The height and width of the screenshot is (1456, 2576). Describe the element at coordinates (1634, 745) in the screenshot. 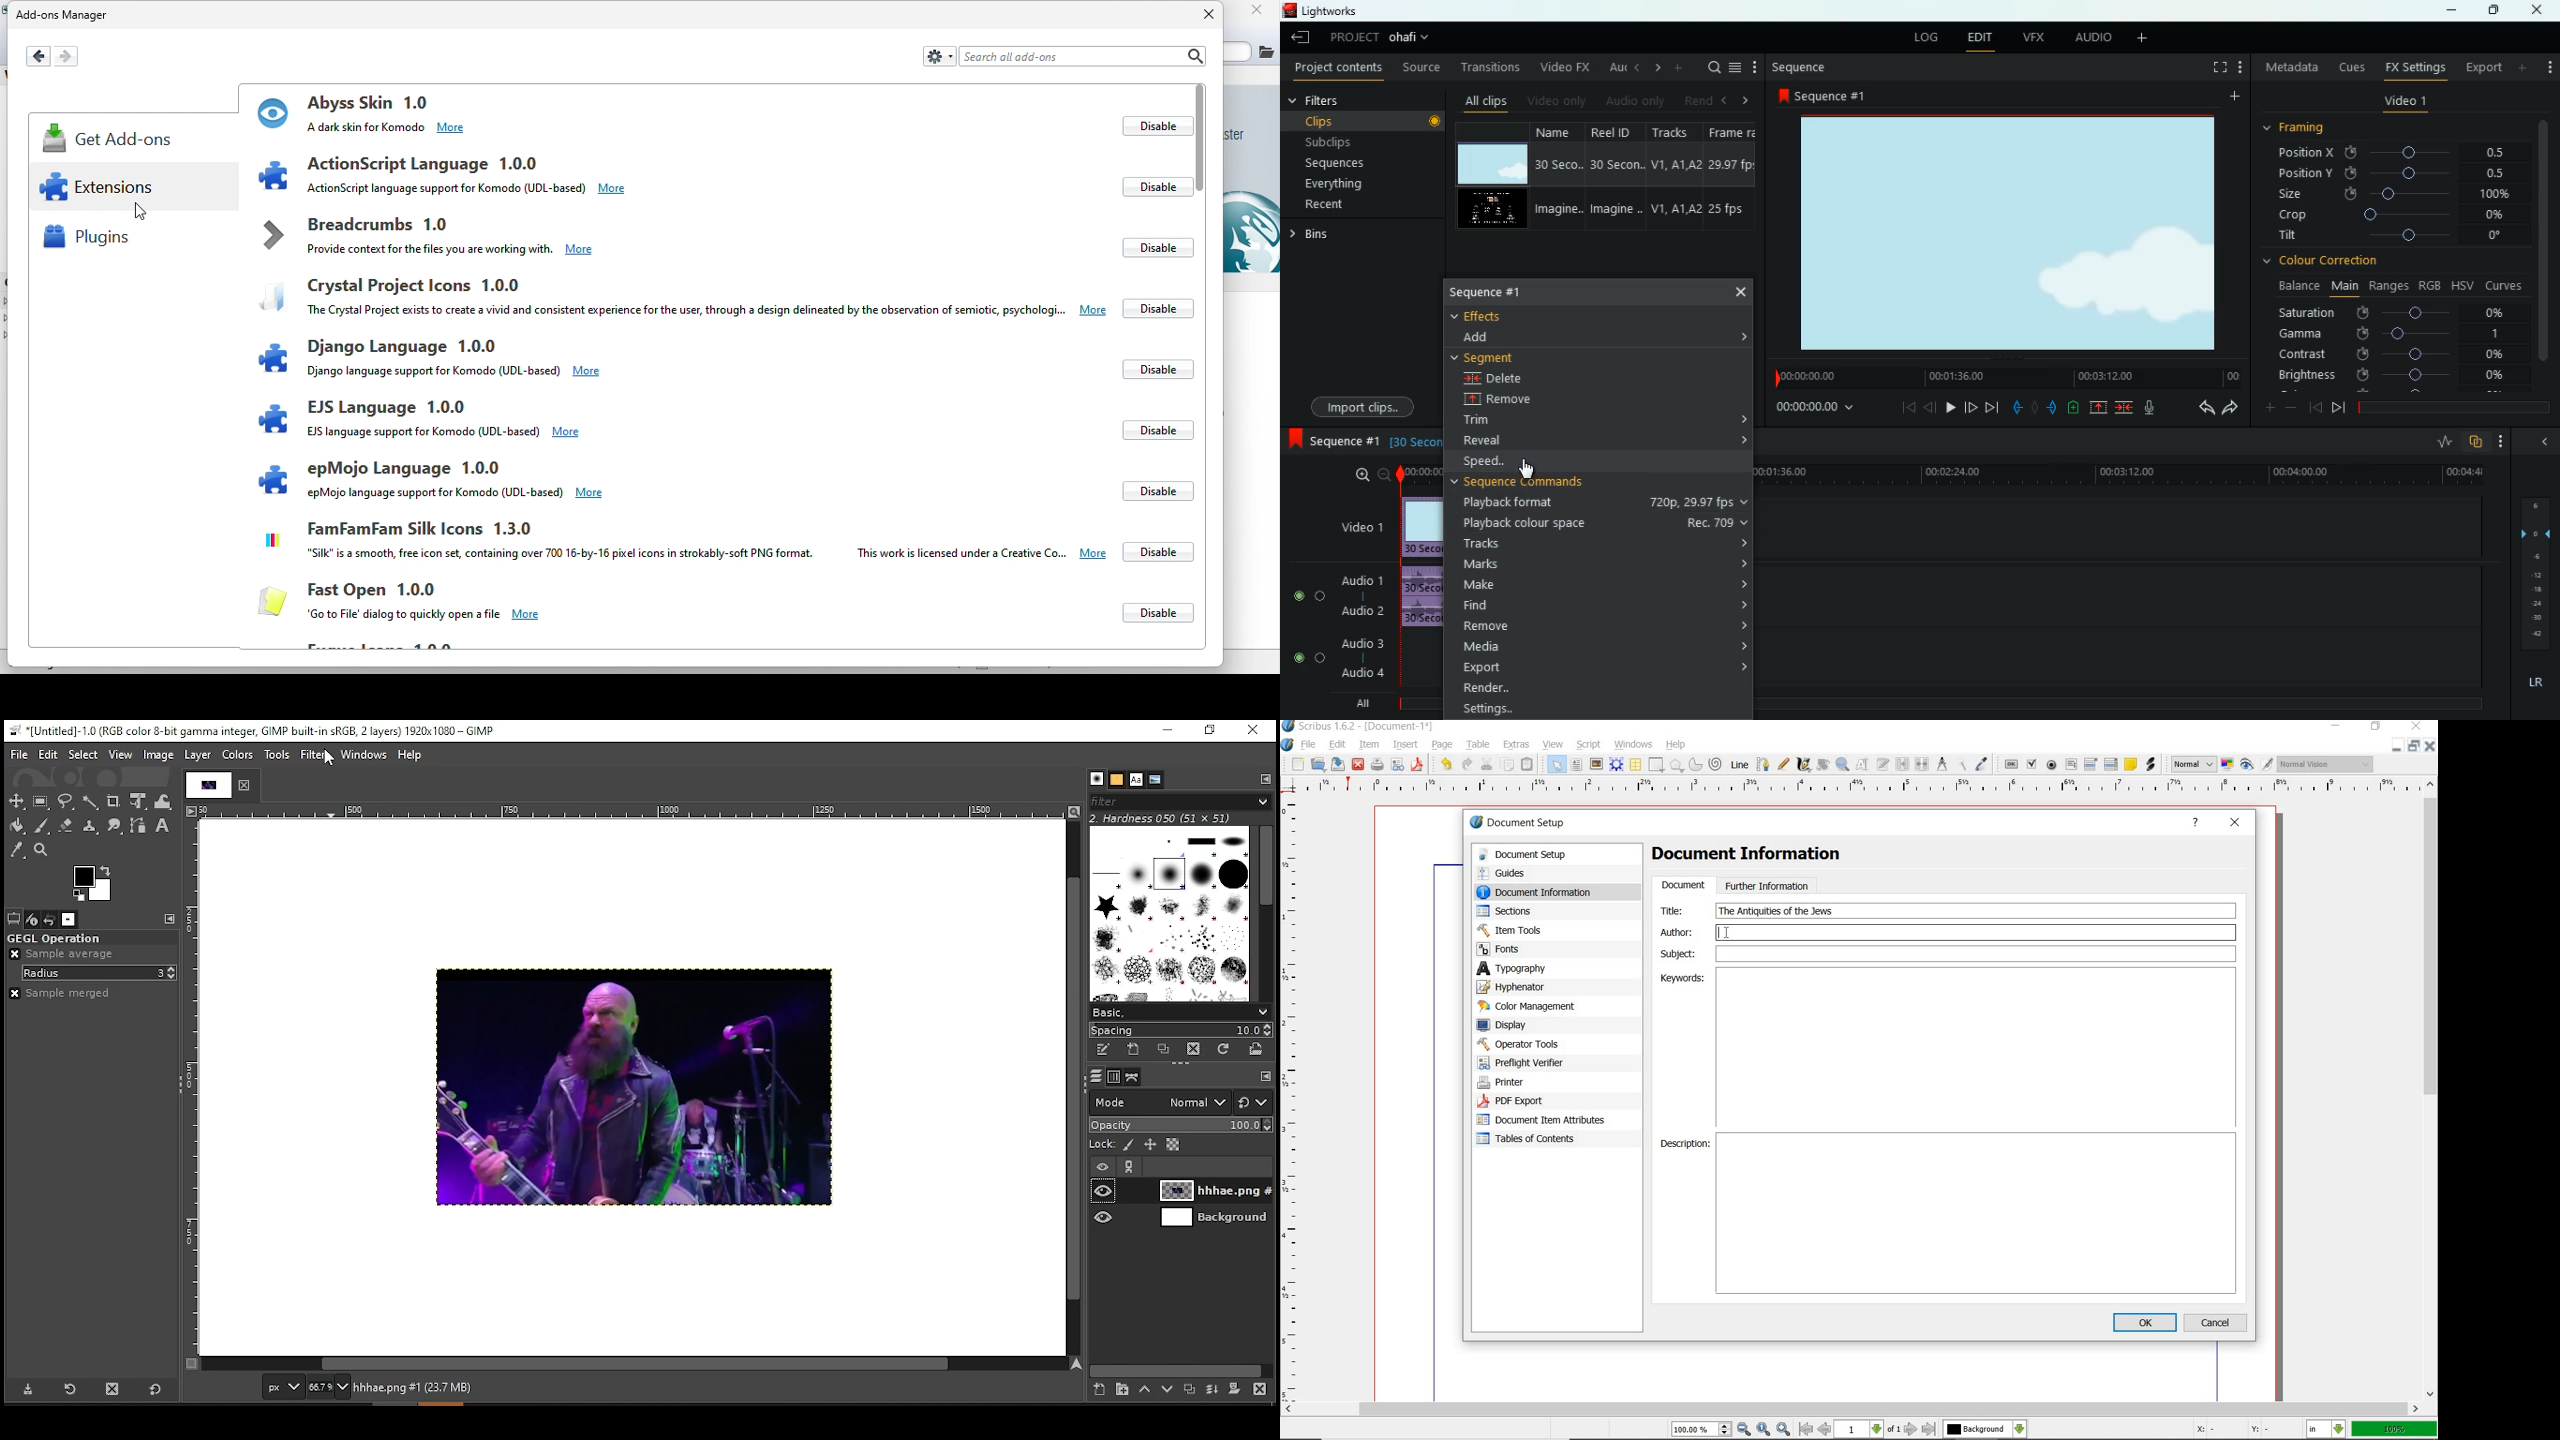

I see `windows` at that location.